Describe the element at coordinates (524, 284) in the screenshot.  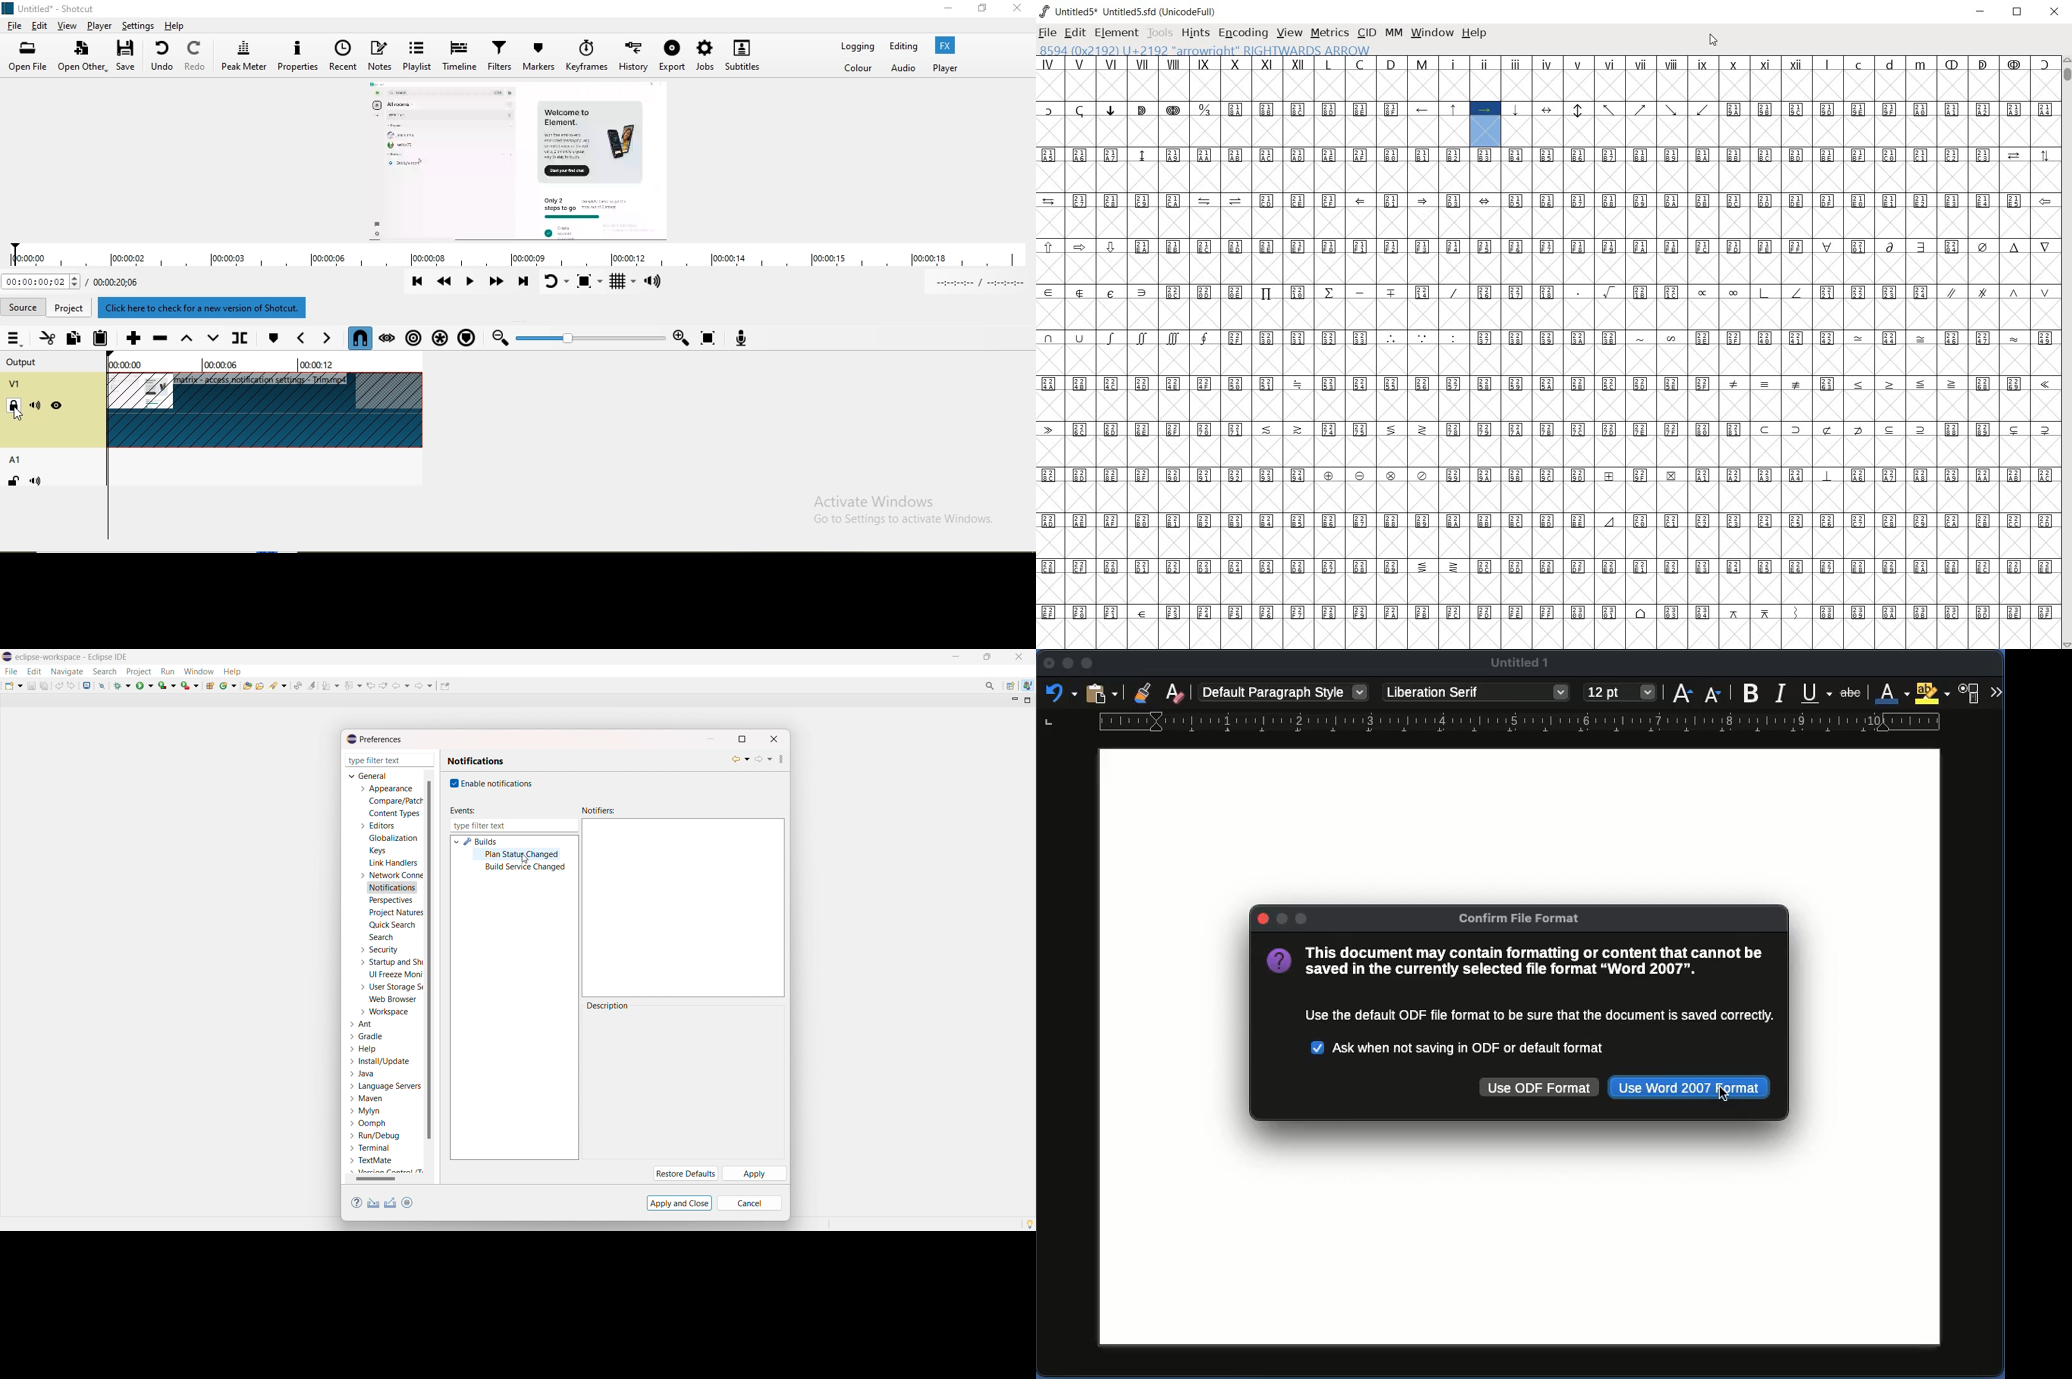
I see `Skip to the next point ` at that location.